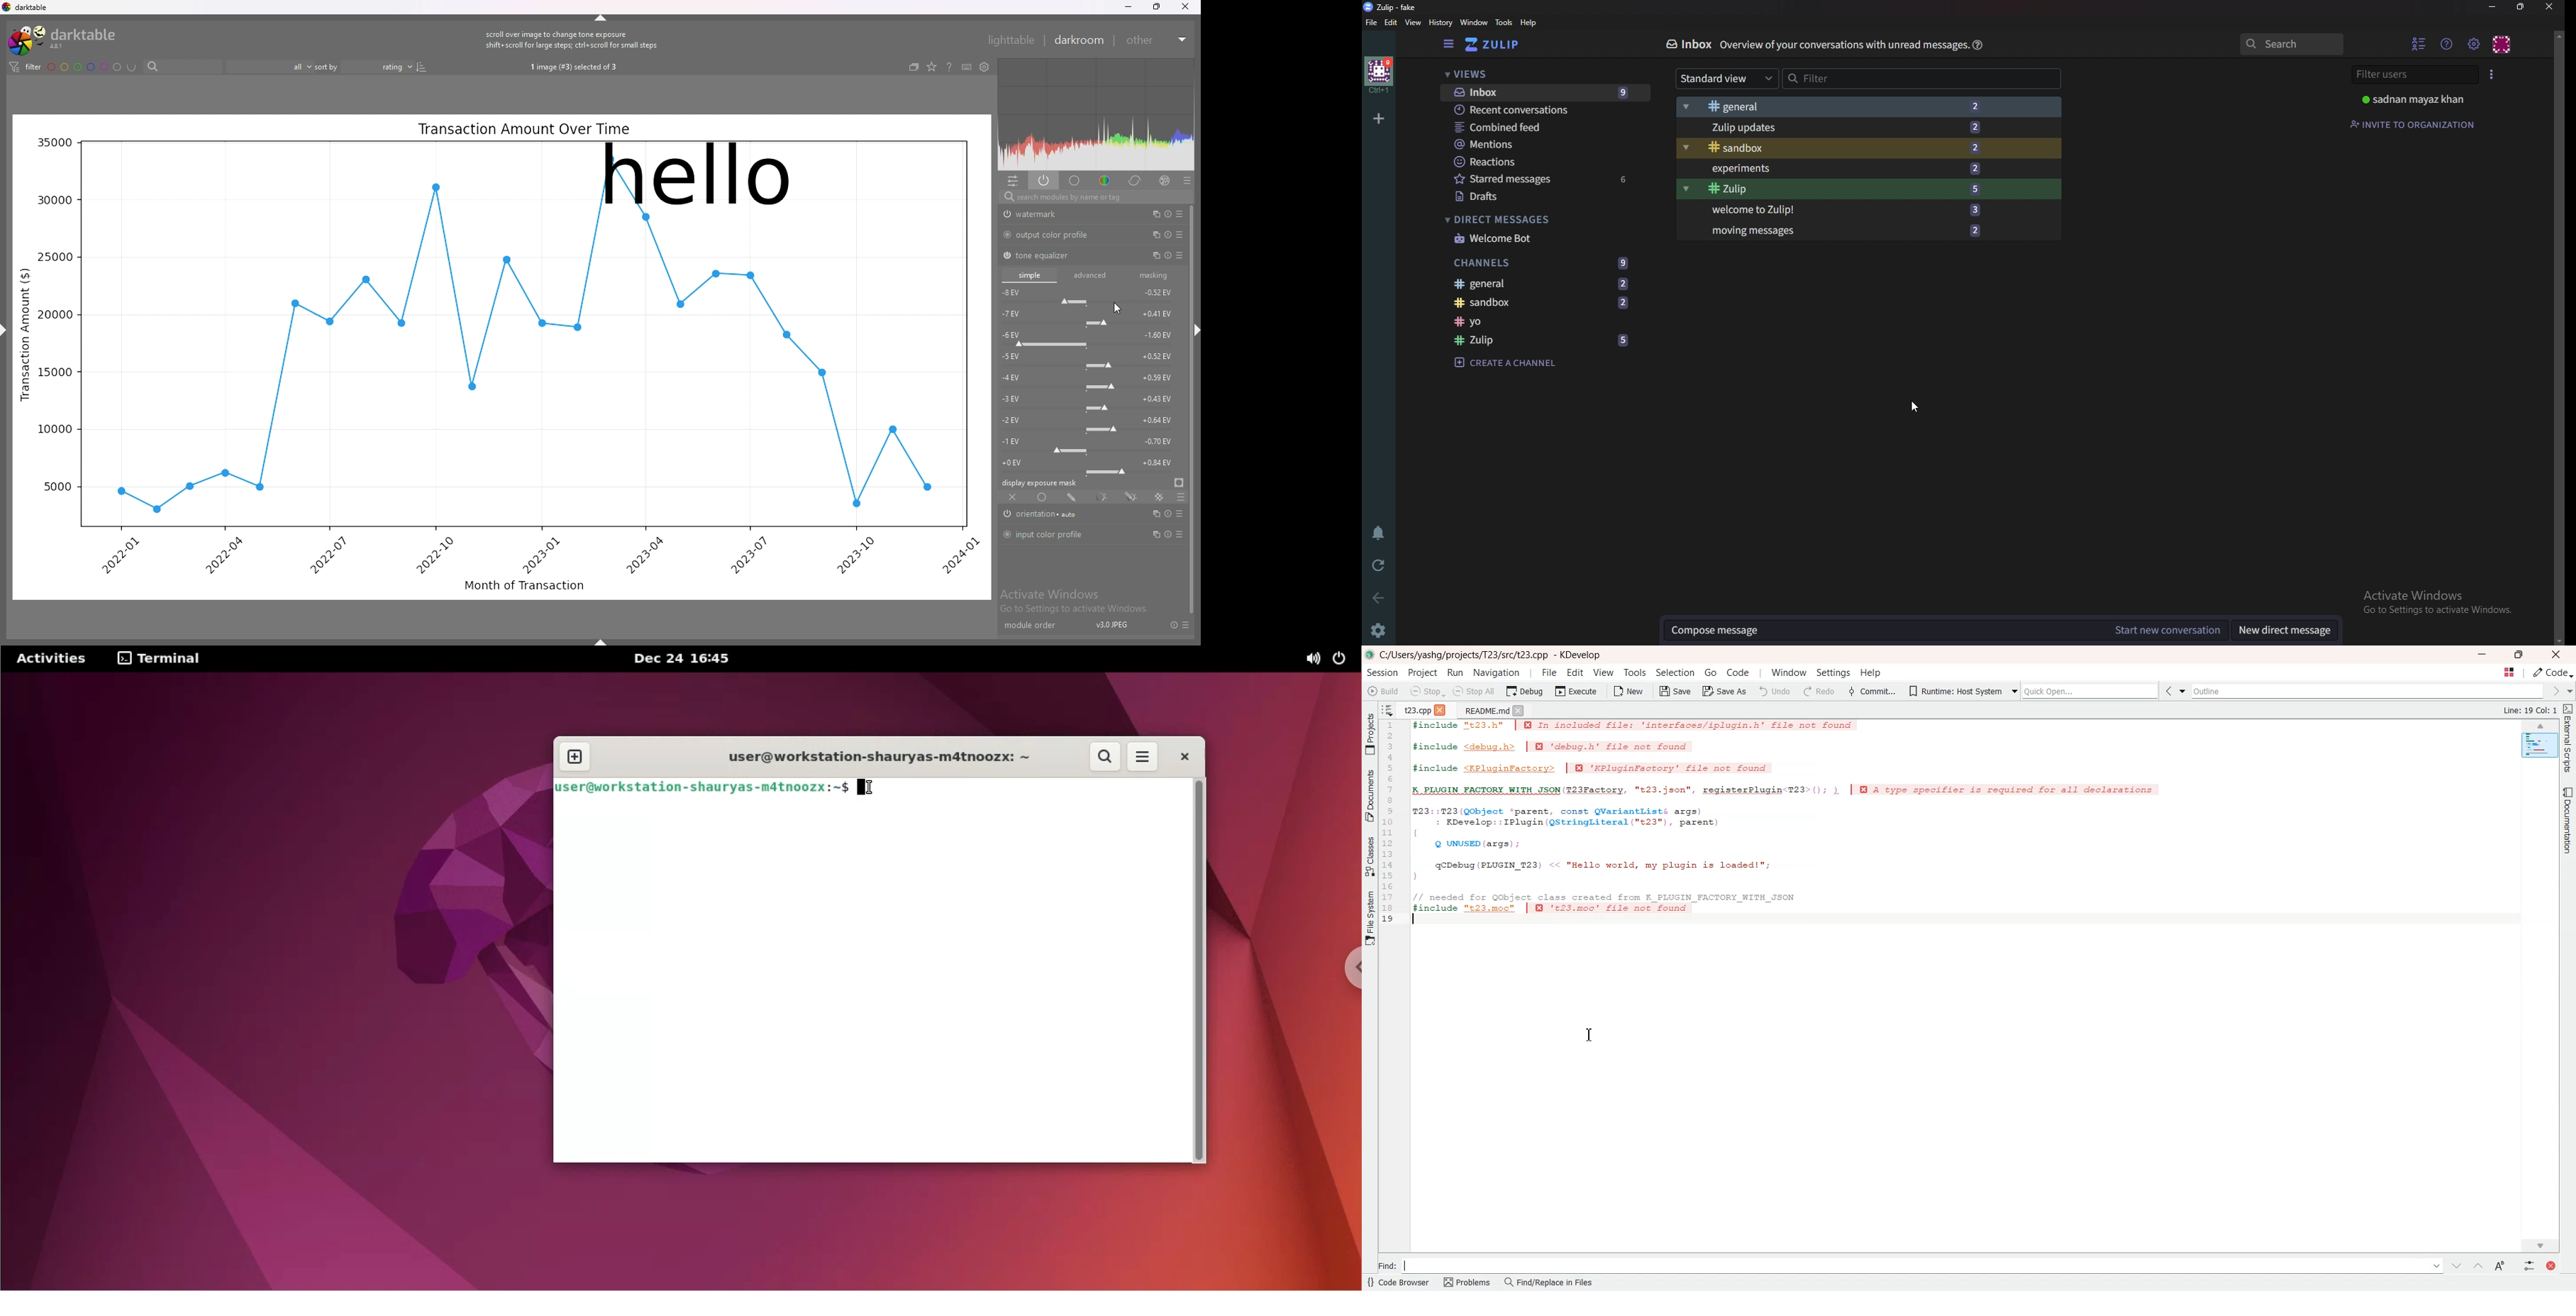  What do you see at coordinates (1842, 45) in the screenshot?
I see `Info` at bounding box center [1842, 45].